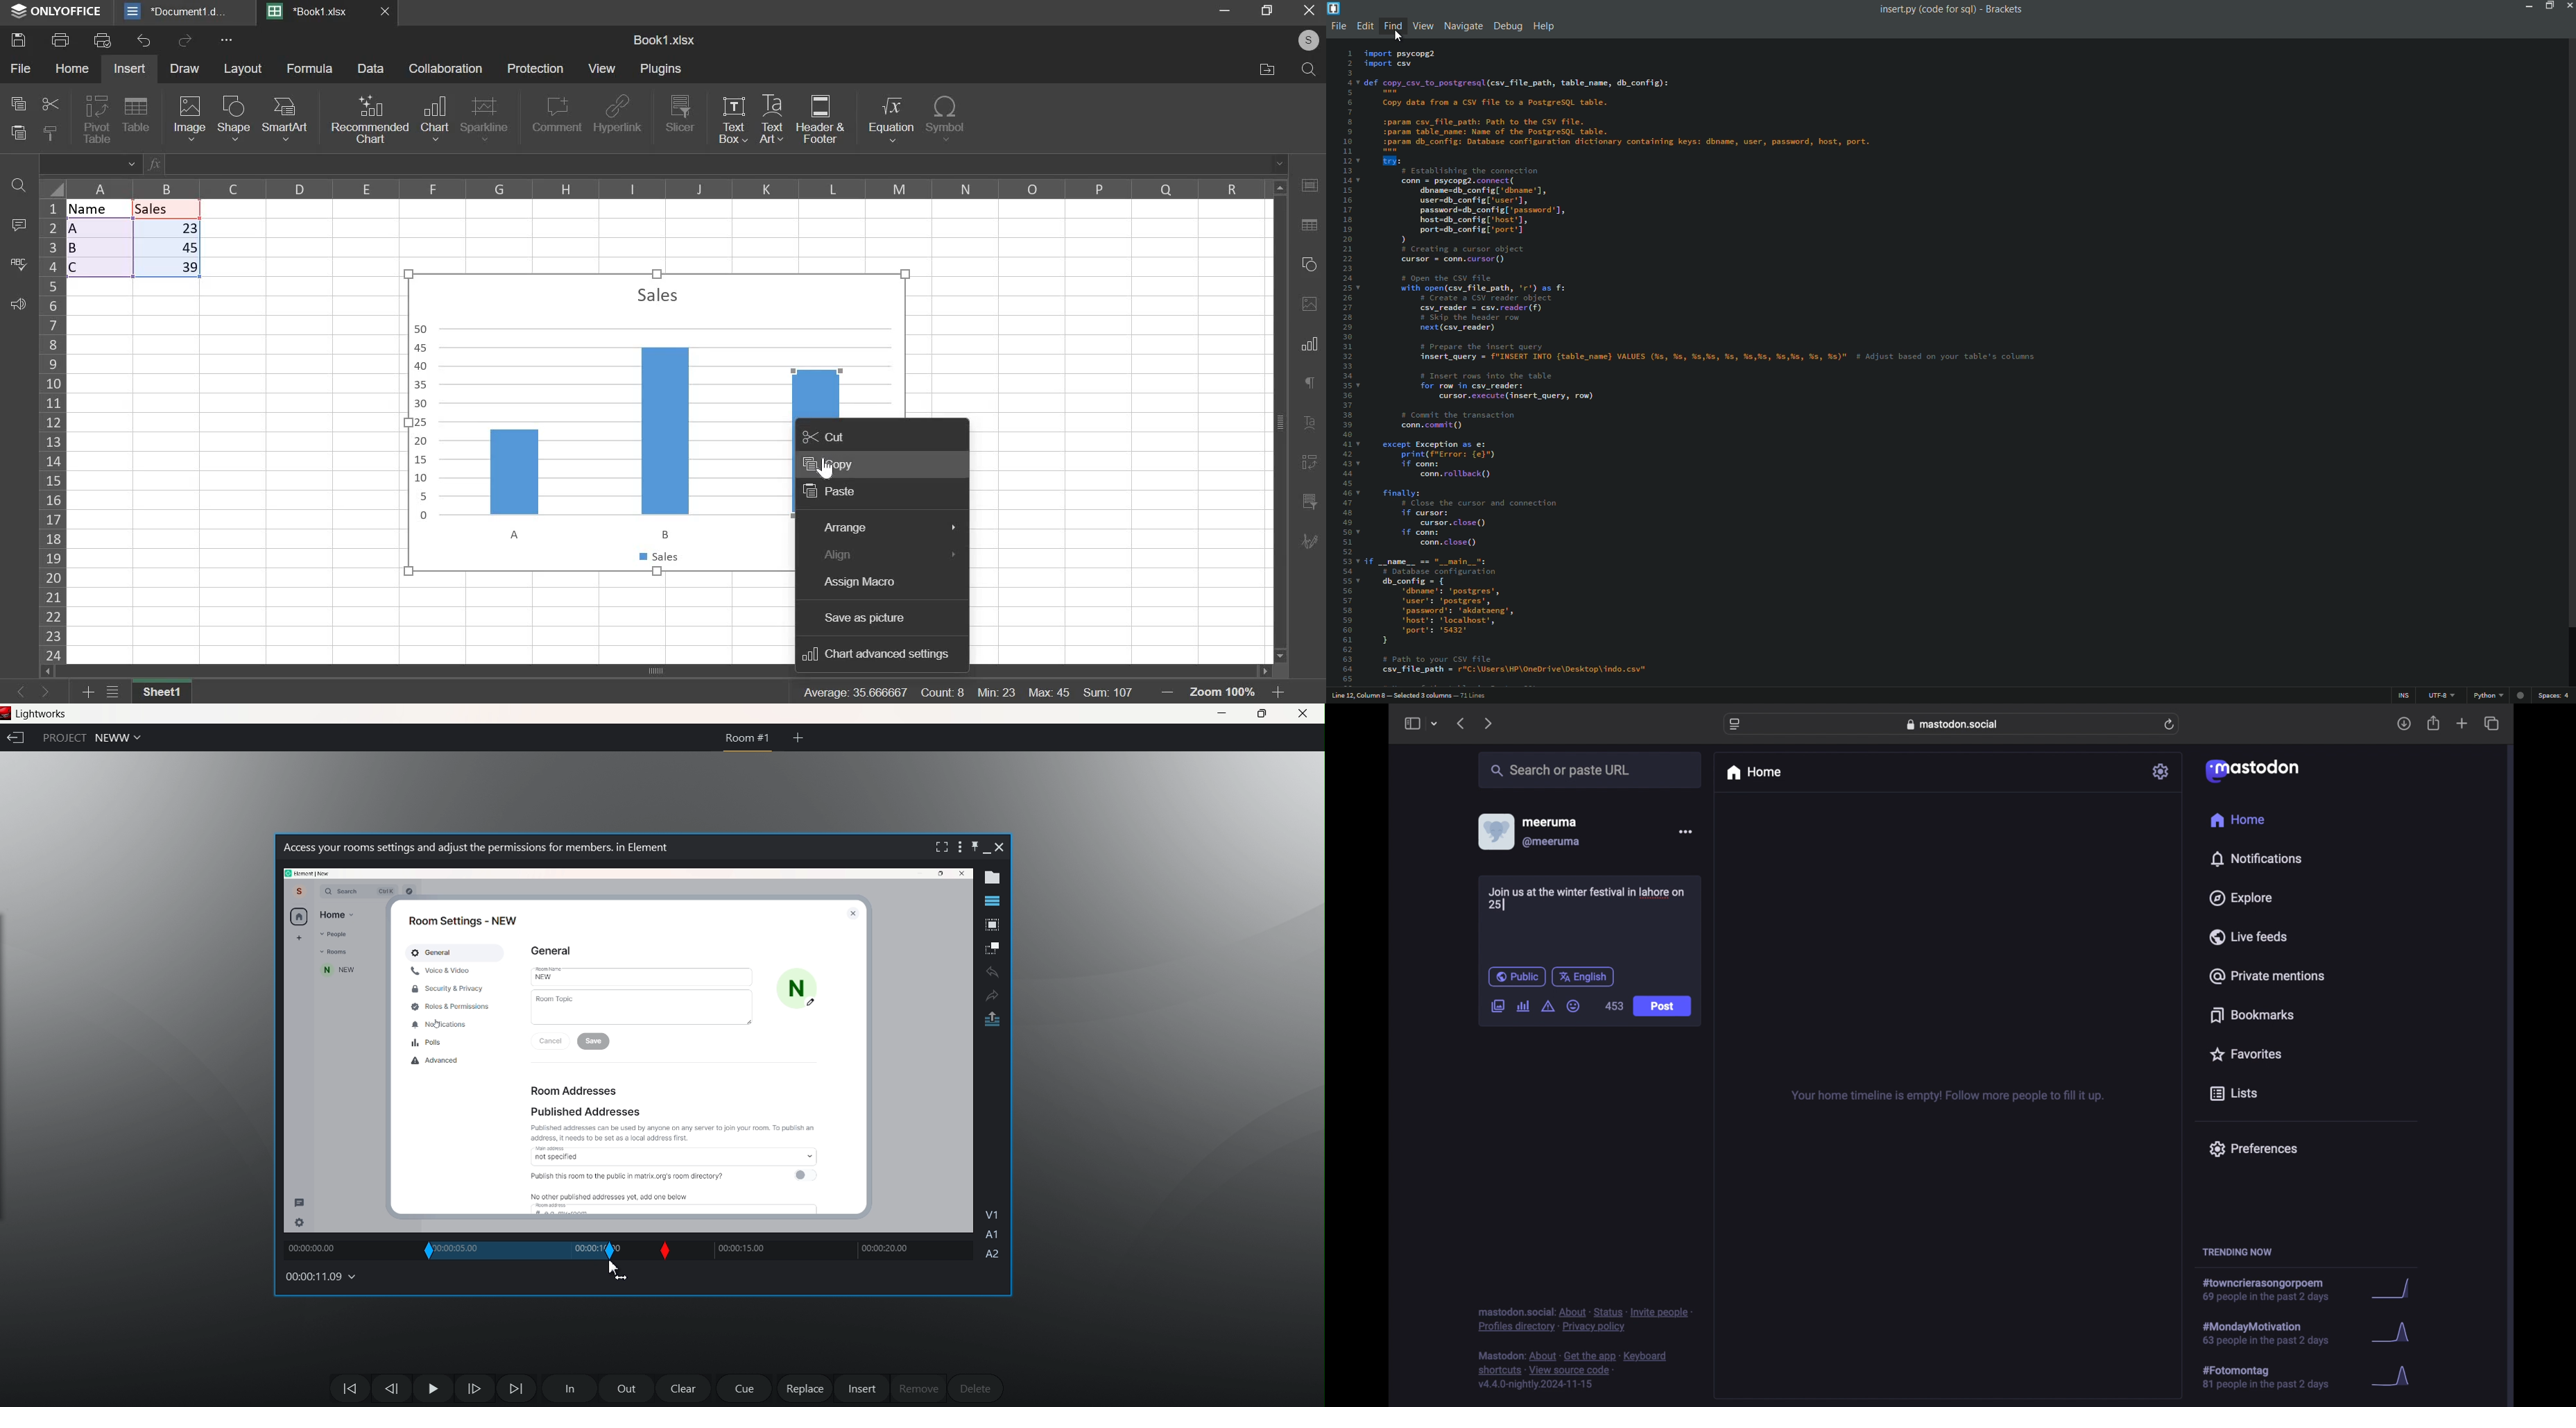  What do you see at coordinates (112, 693) in the screenshot?
I see `menu` at bounding box center [112, 693].